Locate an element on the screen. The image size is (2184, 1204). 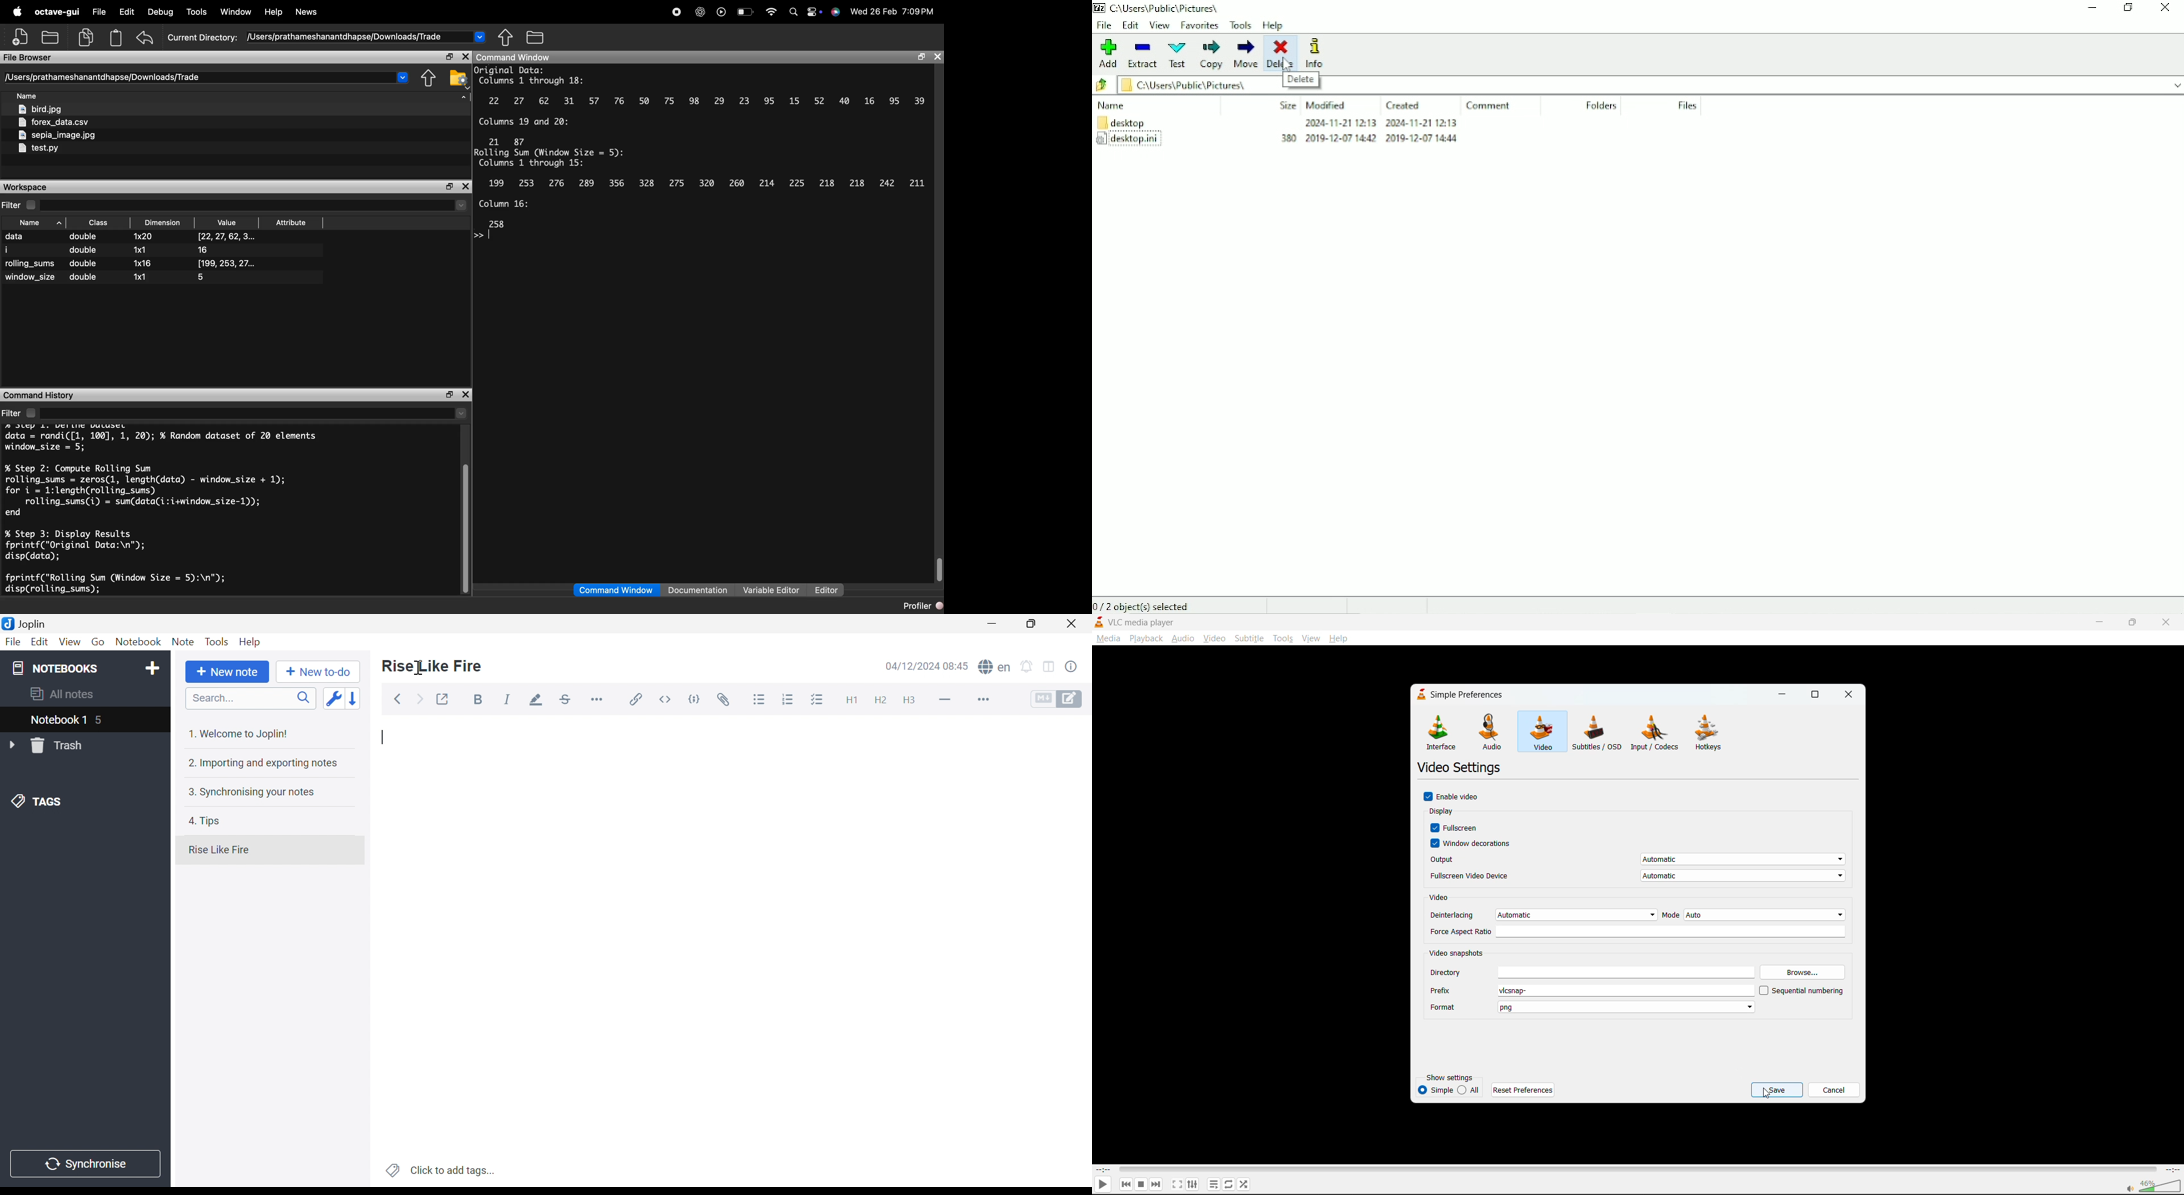
Horizontal line is located at coordinates (945, 700).